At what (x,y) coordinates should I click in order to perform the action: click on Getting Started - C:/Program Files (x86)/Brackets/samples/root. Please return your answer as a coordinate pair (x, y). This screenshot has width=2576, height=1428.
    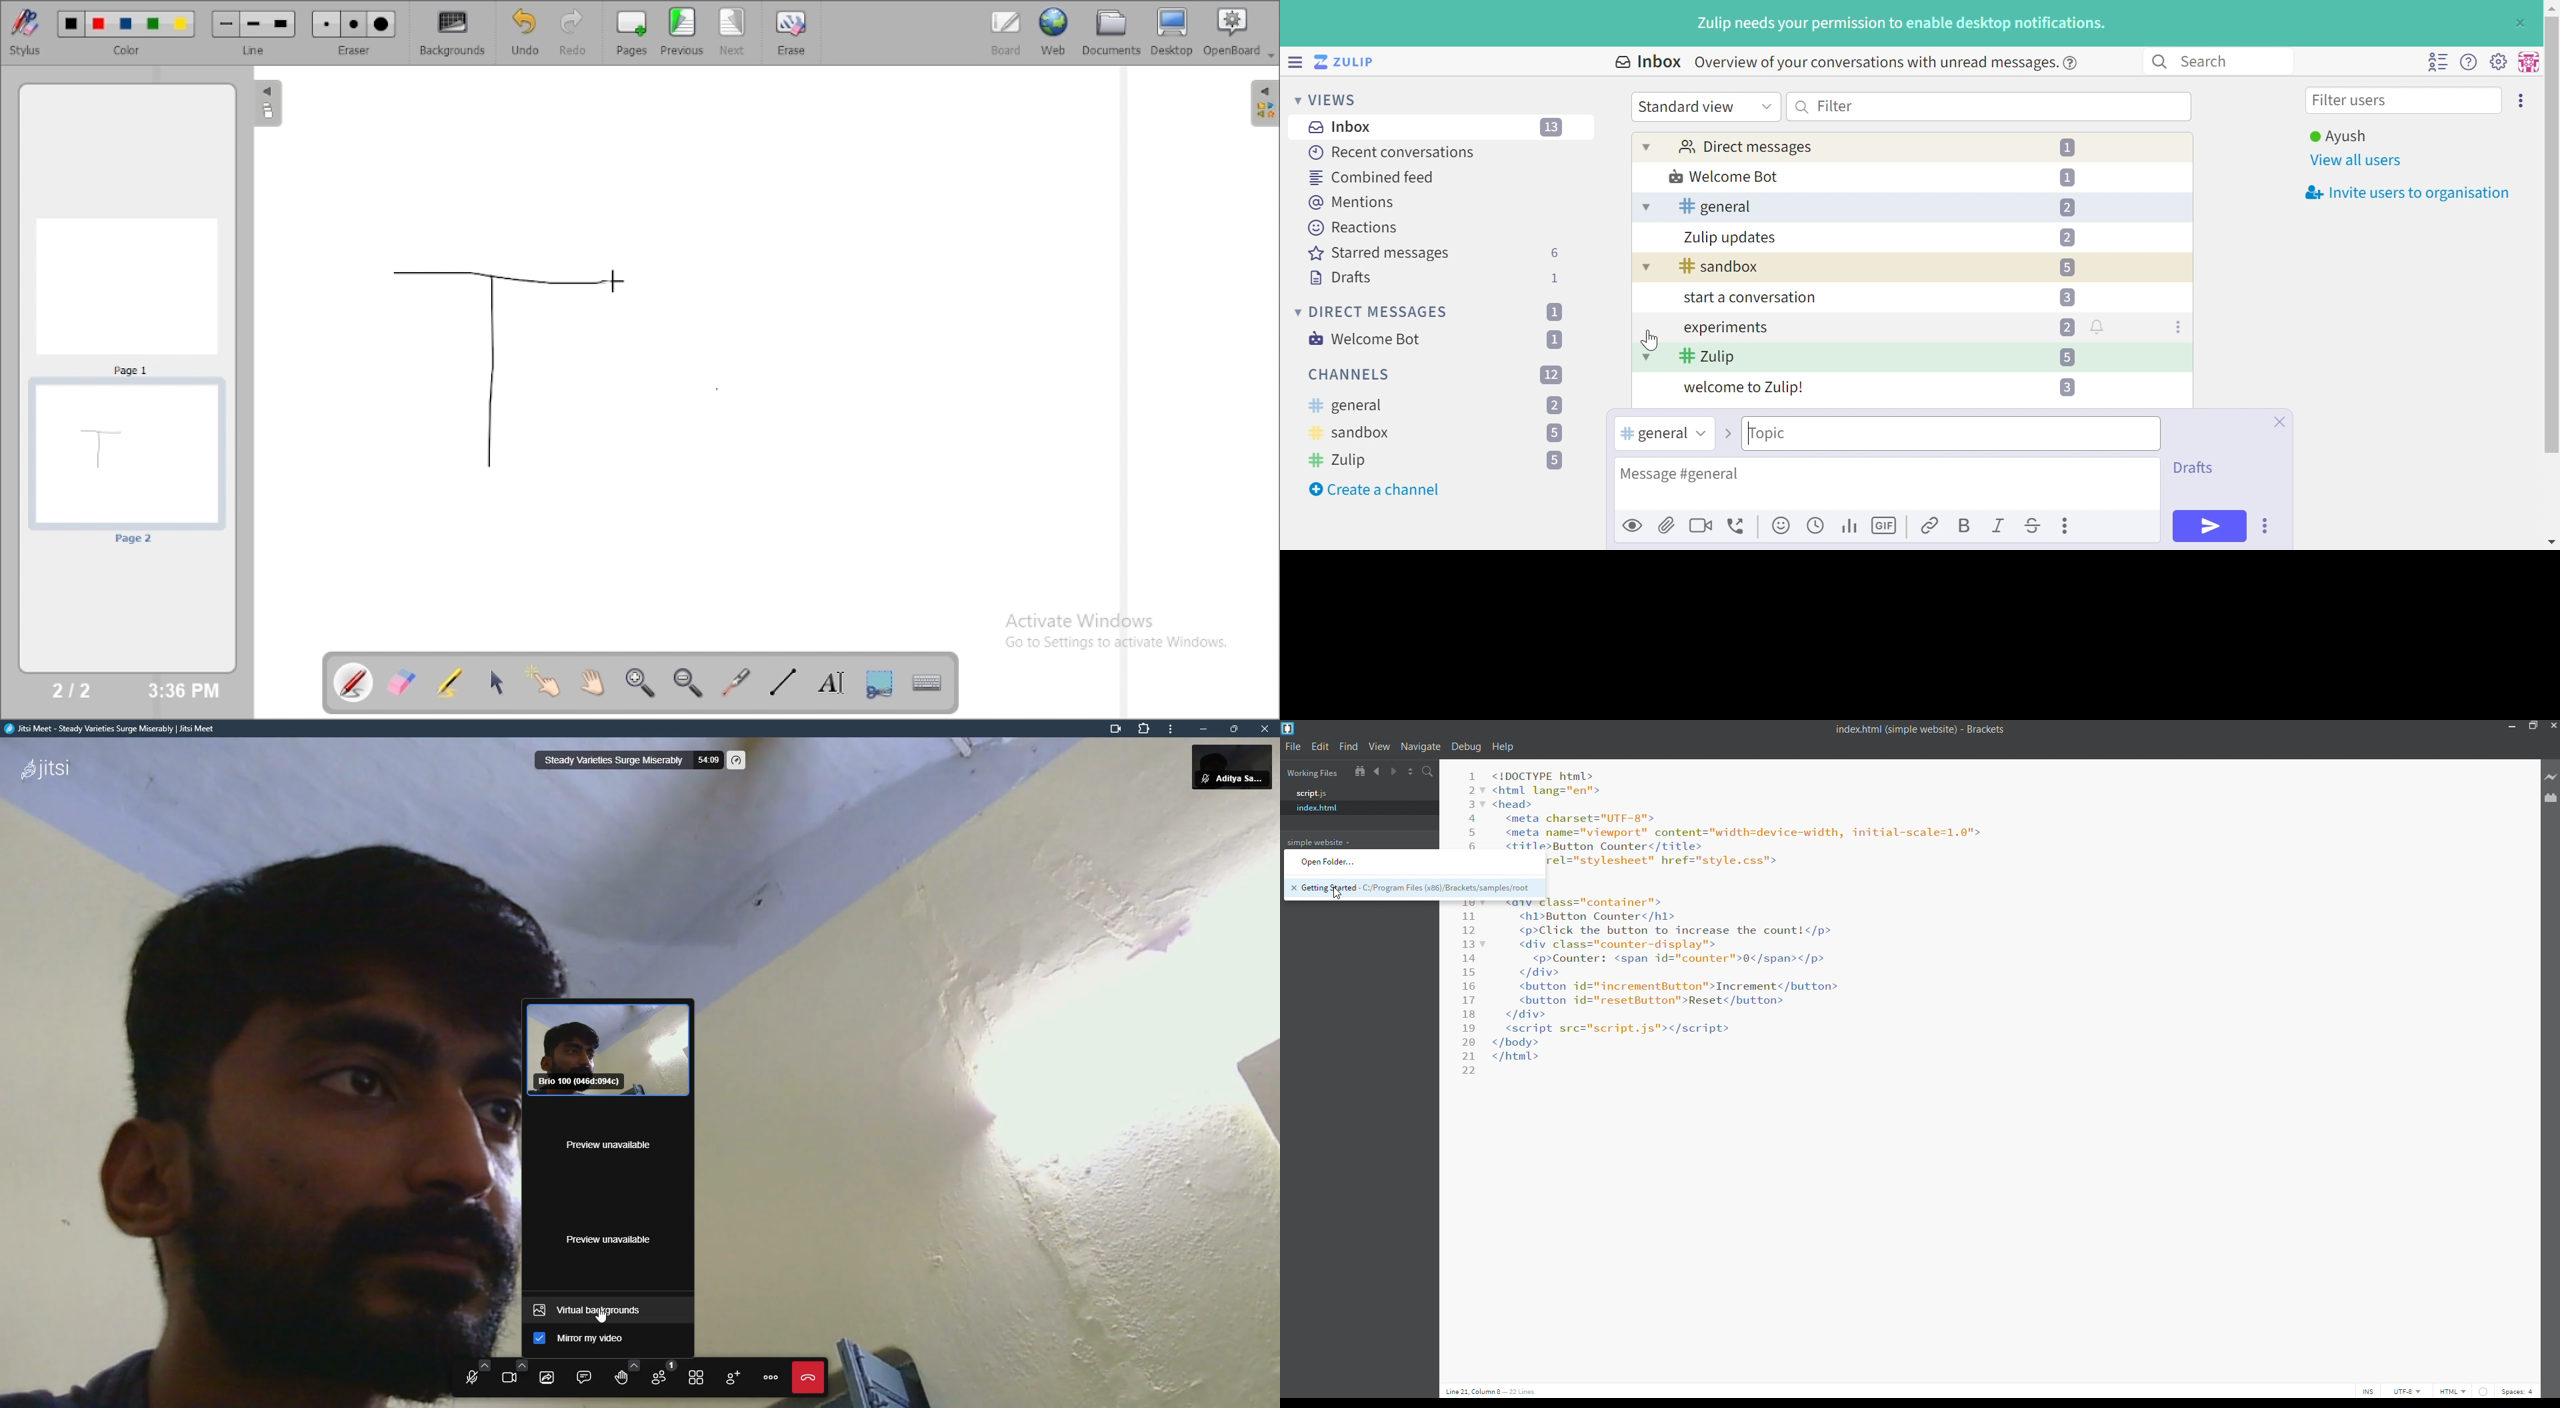
    Looking at the image, I should click on (1411, 890).